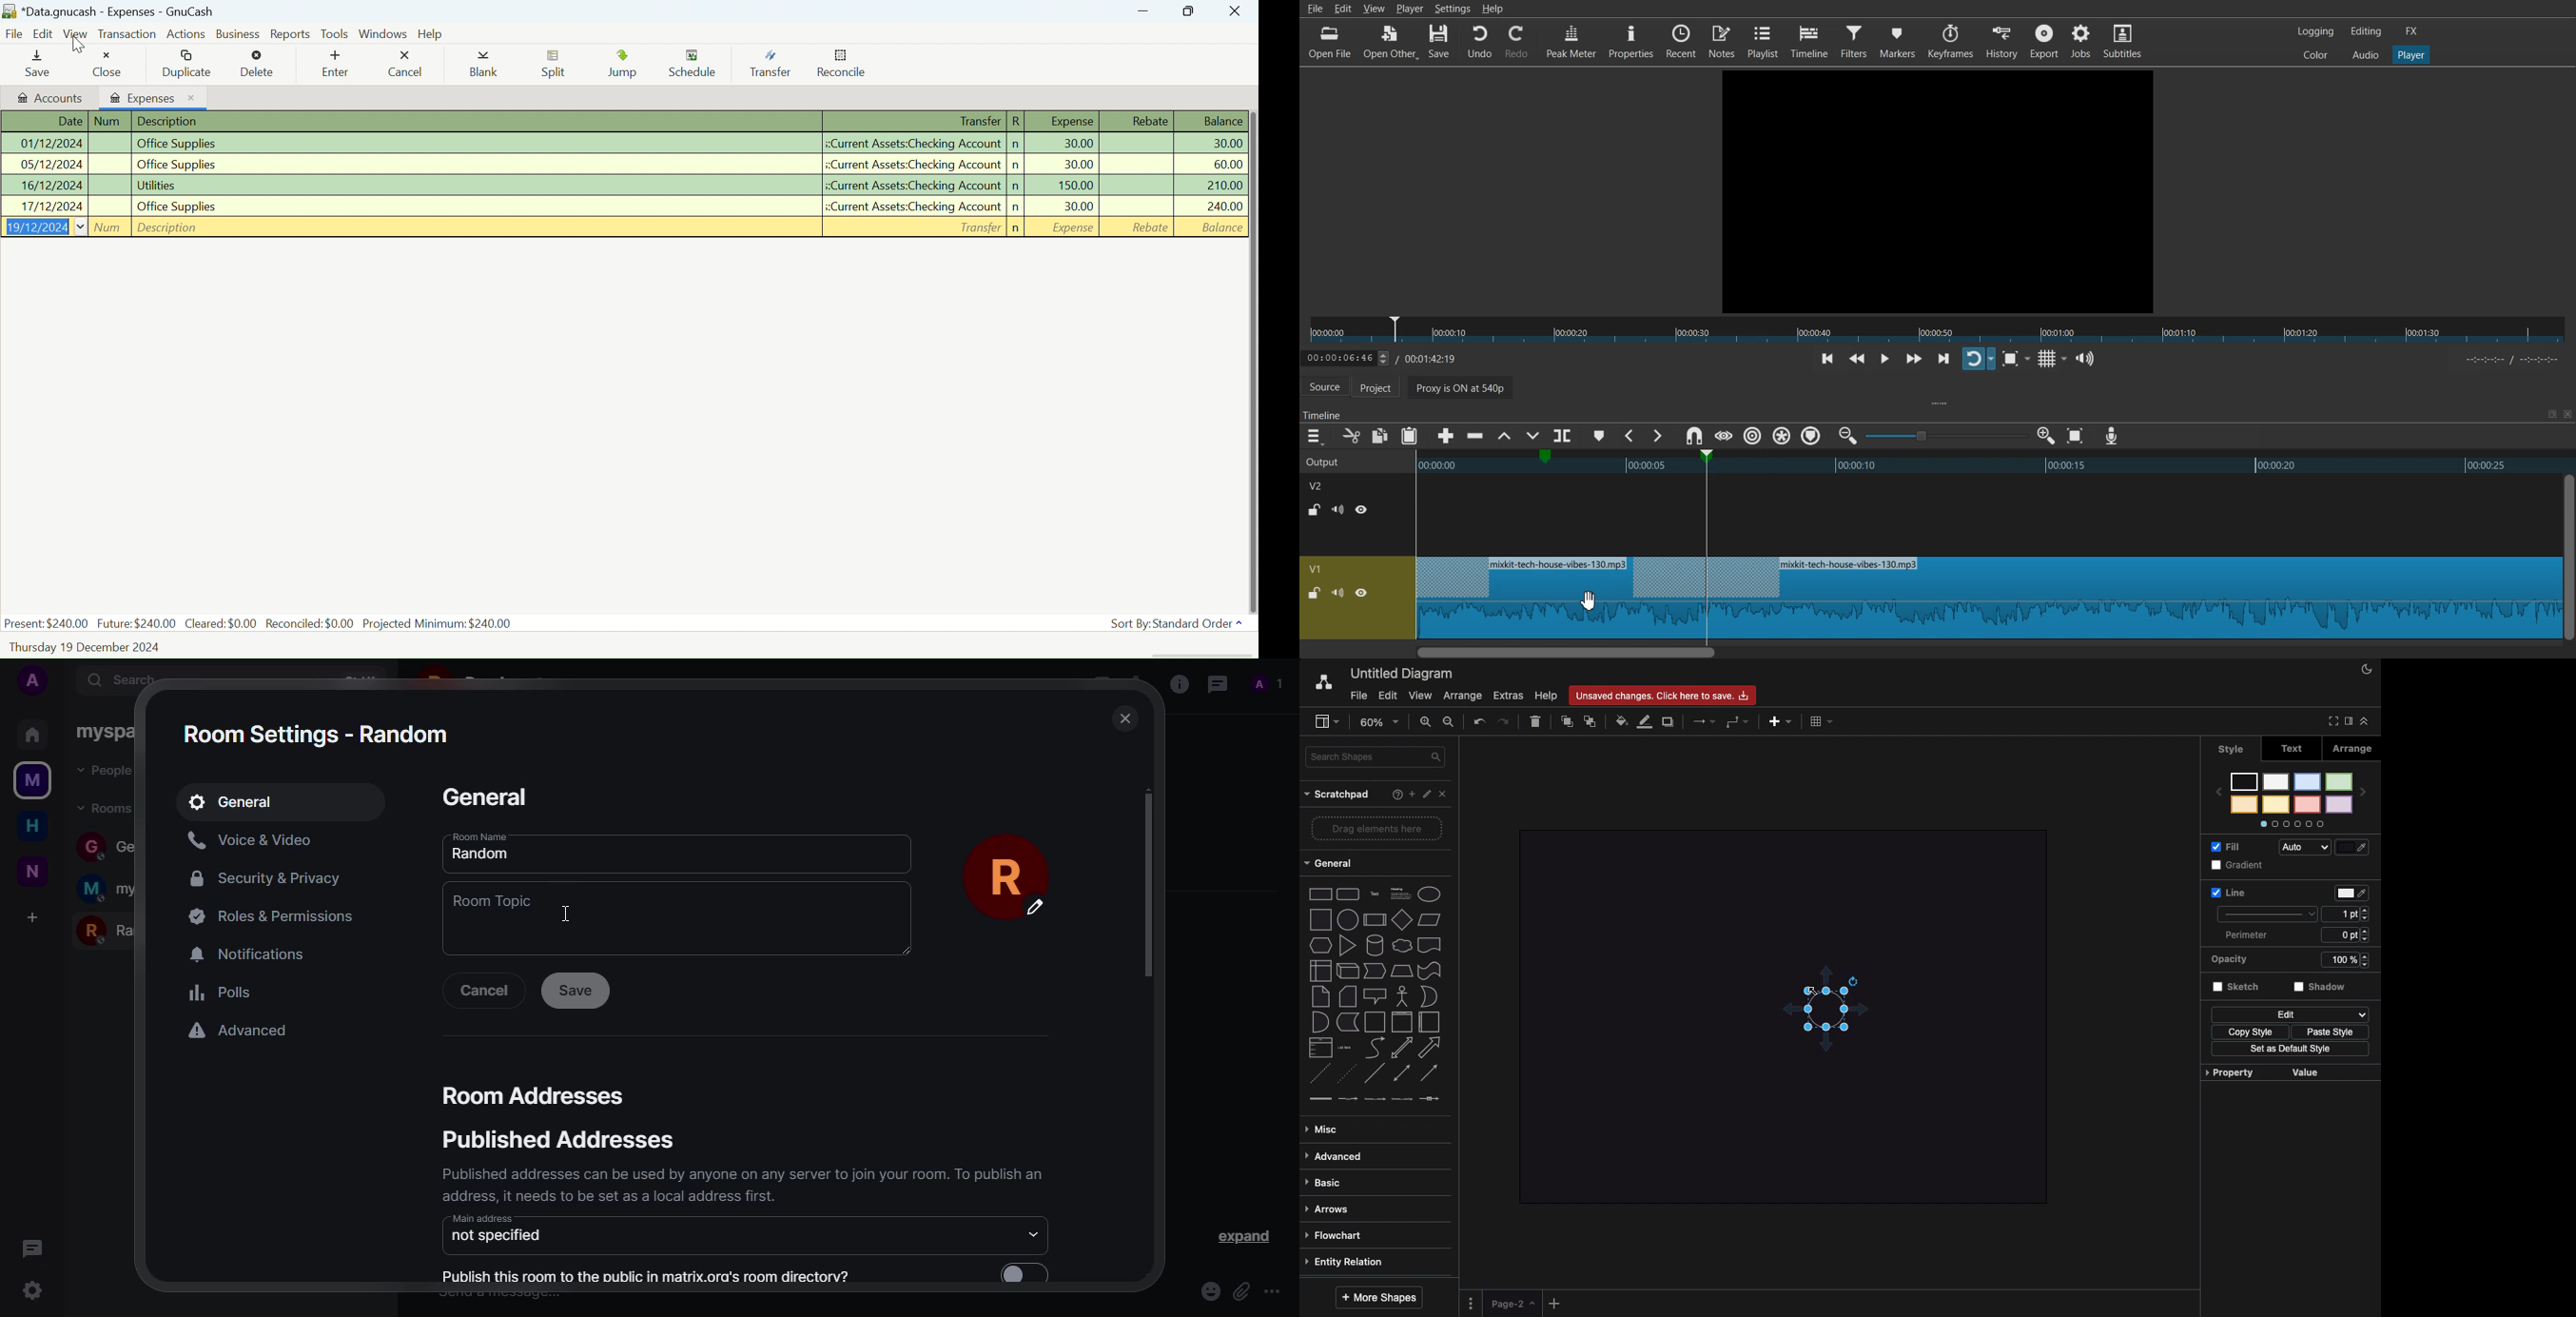 Image resolution: width=2576 pixels, height=1344 pixels. I want to click on Paste style, so click(2334, 1031).